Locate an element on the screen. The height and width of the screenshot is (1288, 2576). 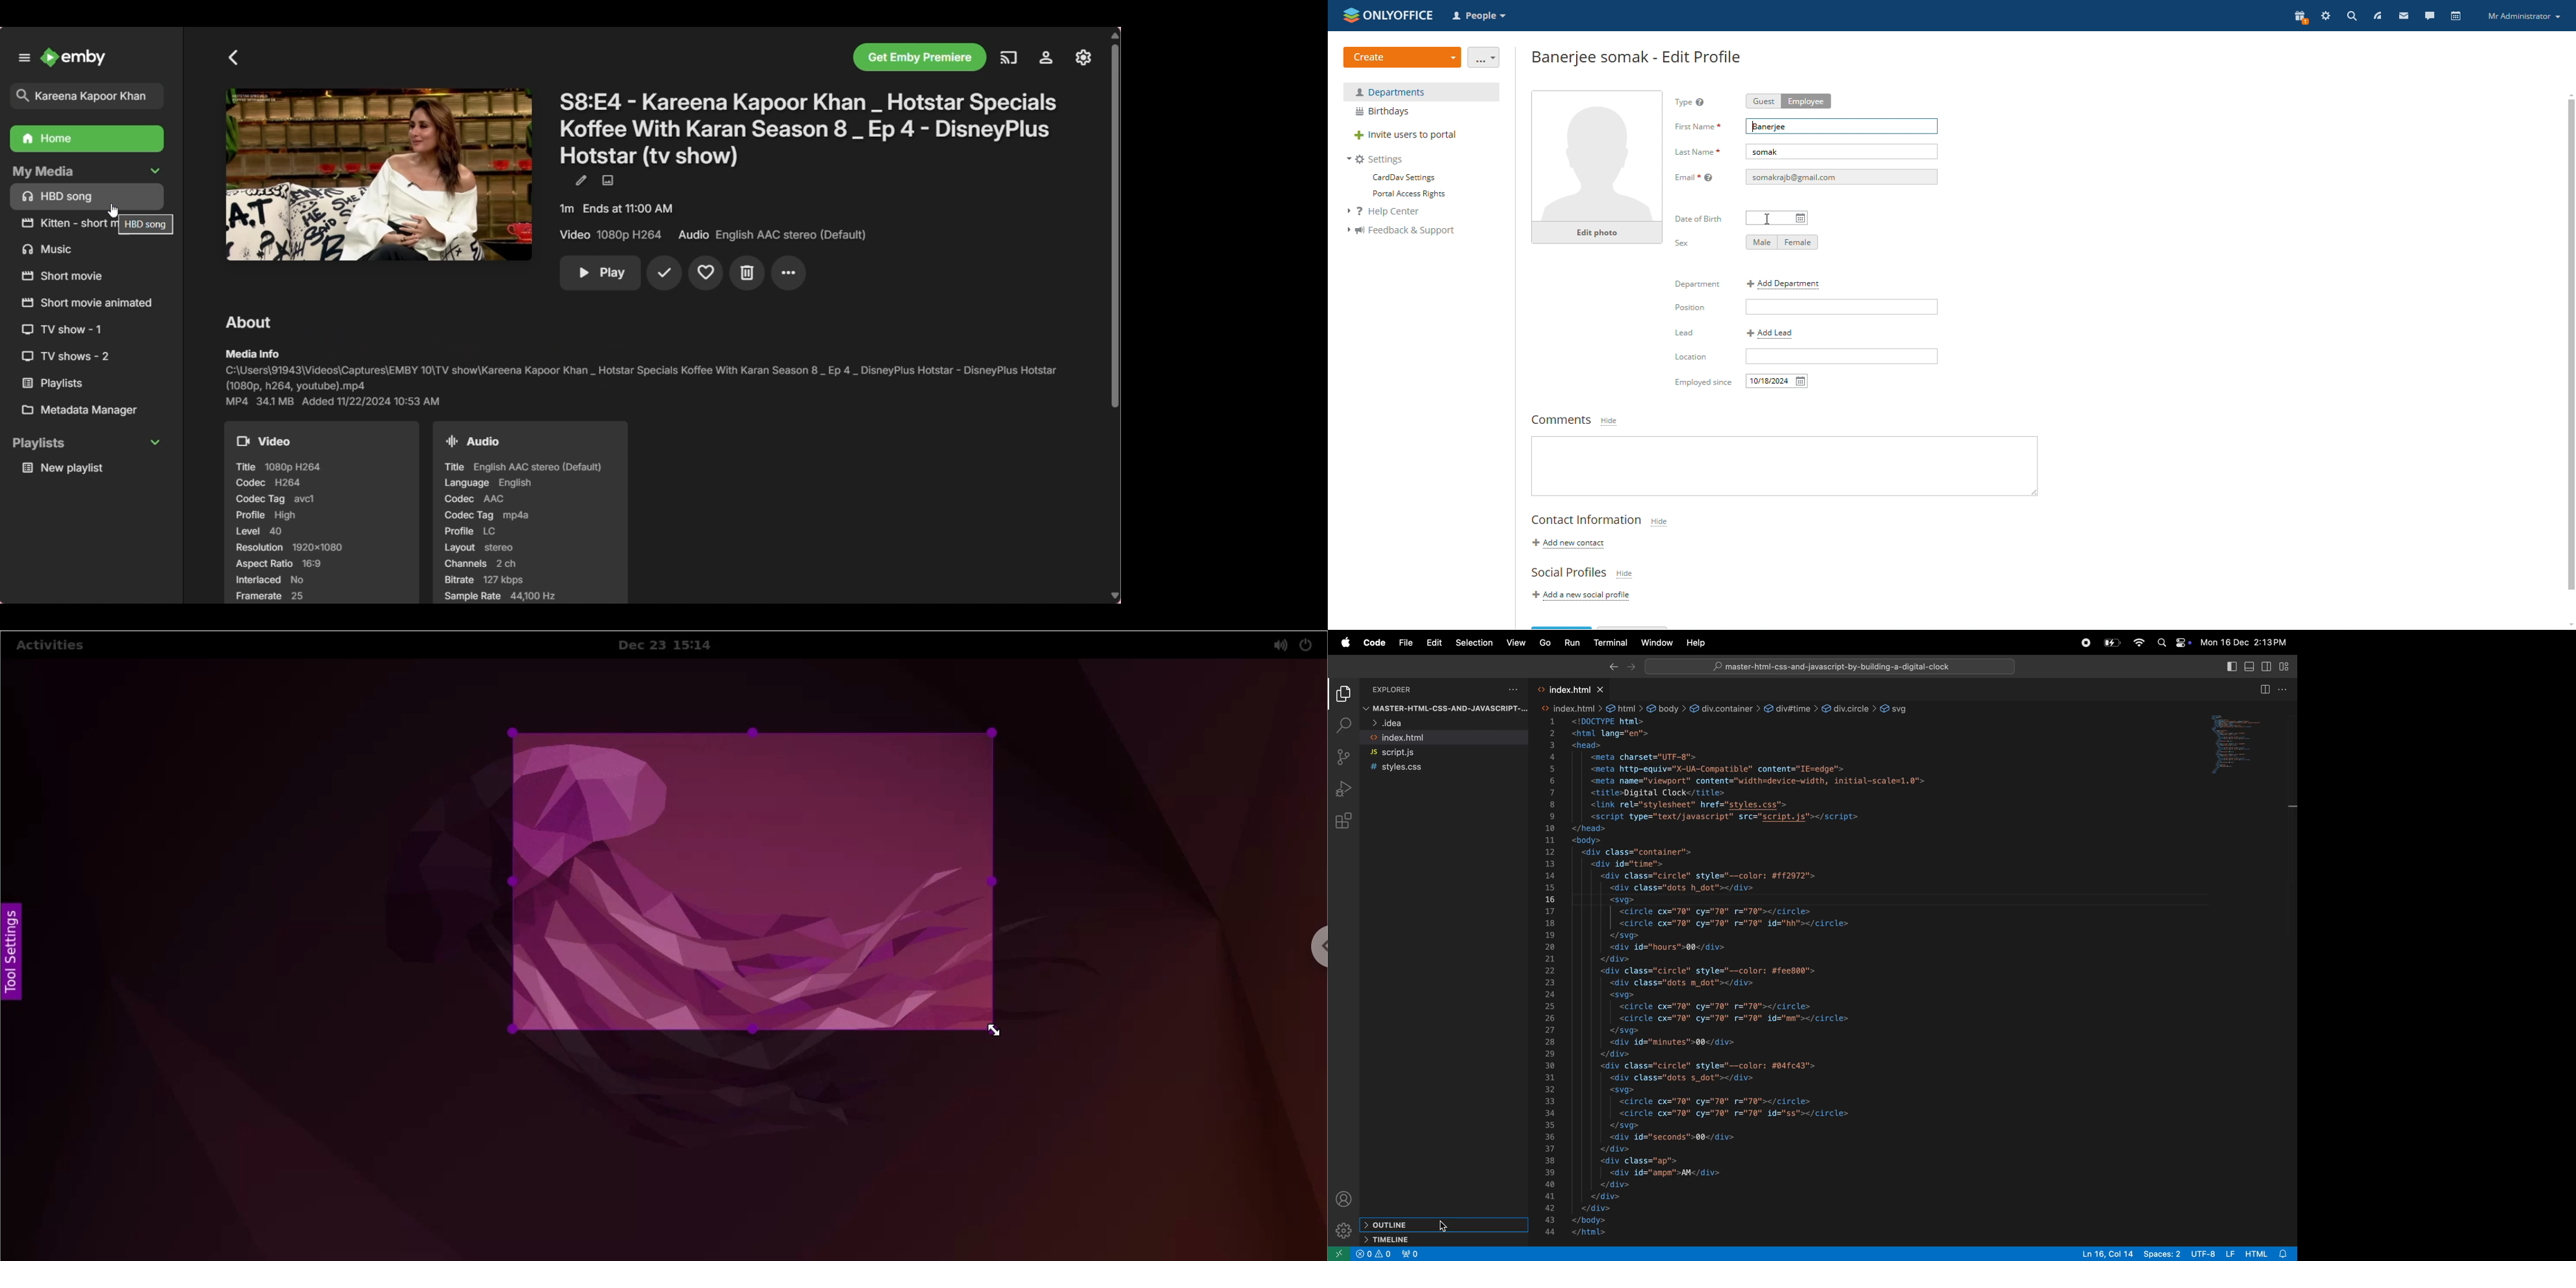
Metadata manager is located at coordinates (88, 410).